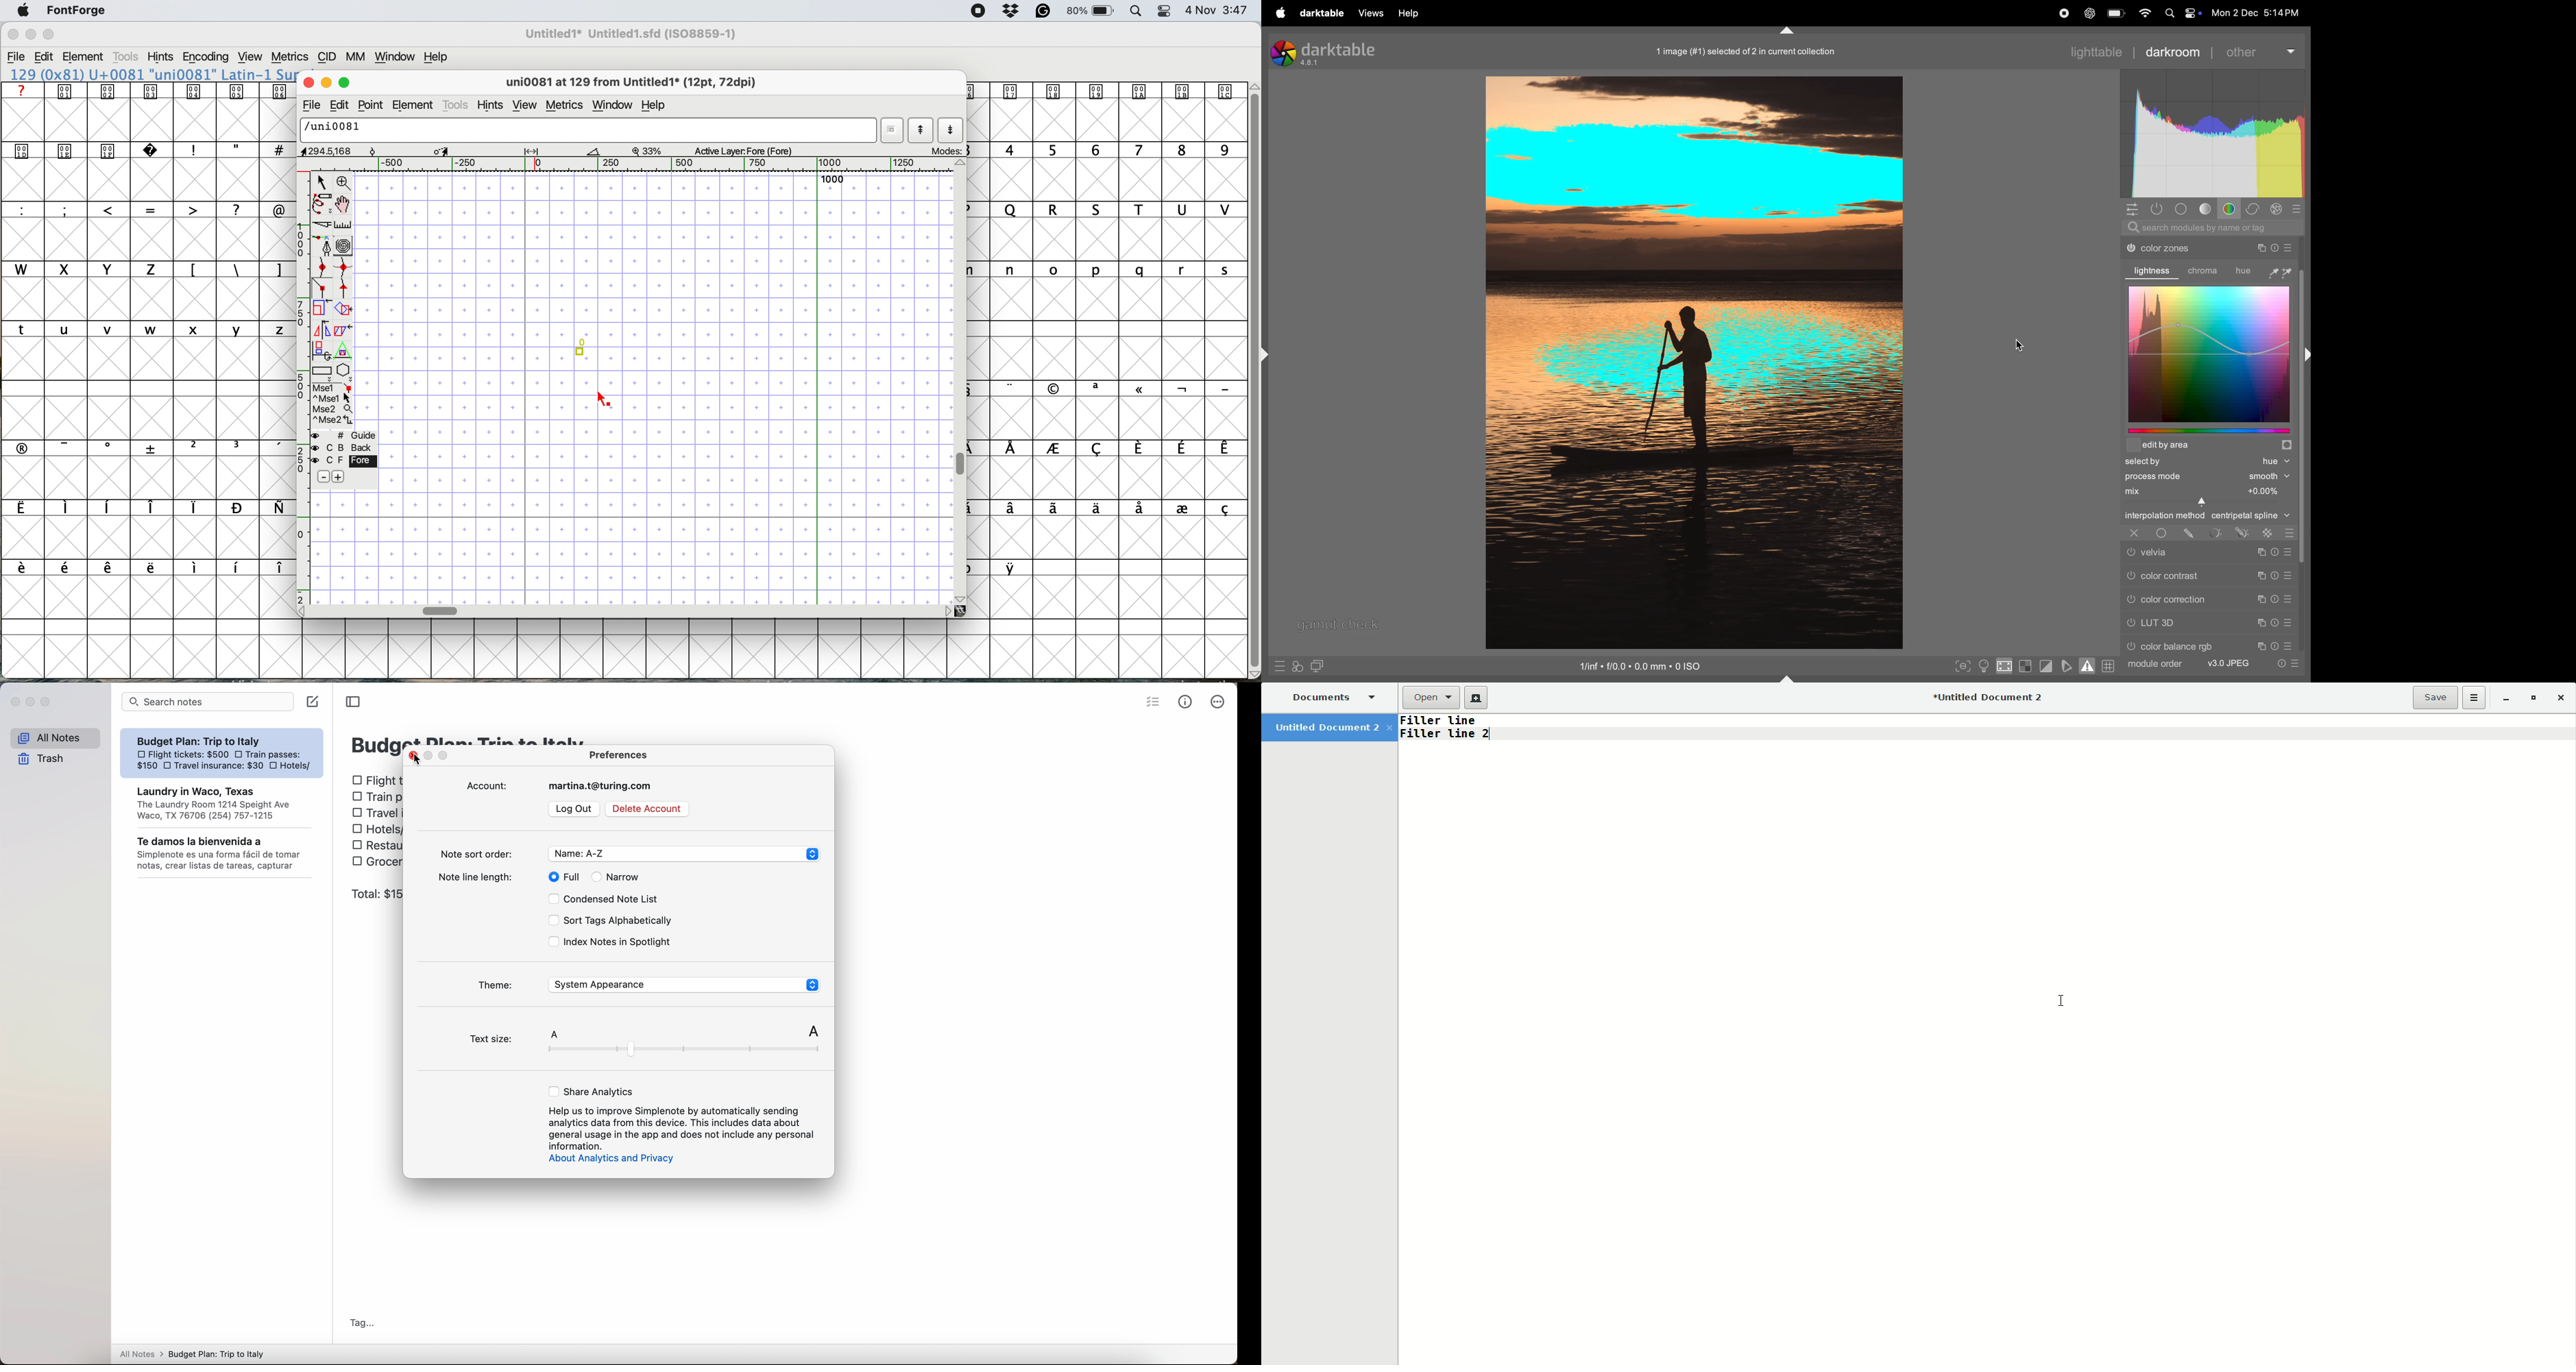 This screenshot has height=1372, width=2576. I want to click on search modules by name or tag, so click(2213, 228).